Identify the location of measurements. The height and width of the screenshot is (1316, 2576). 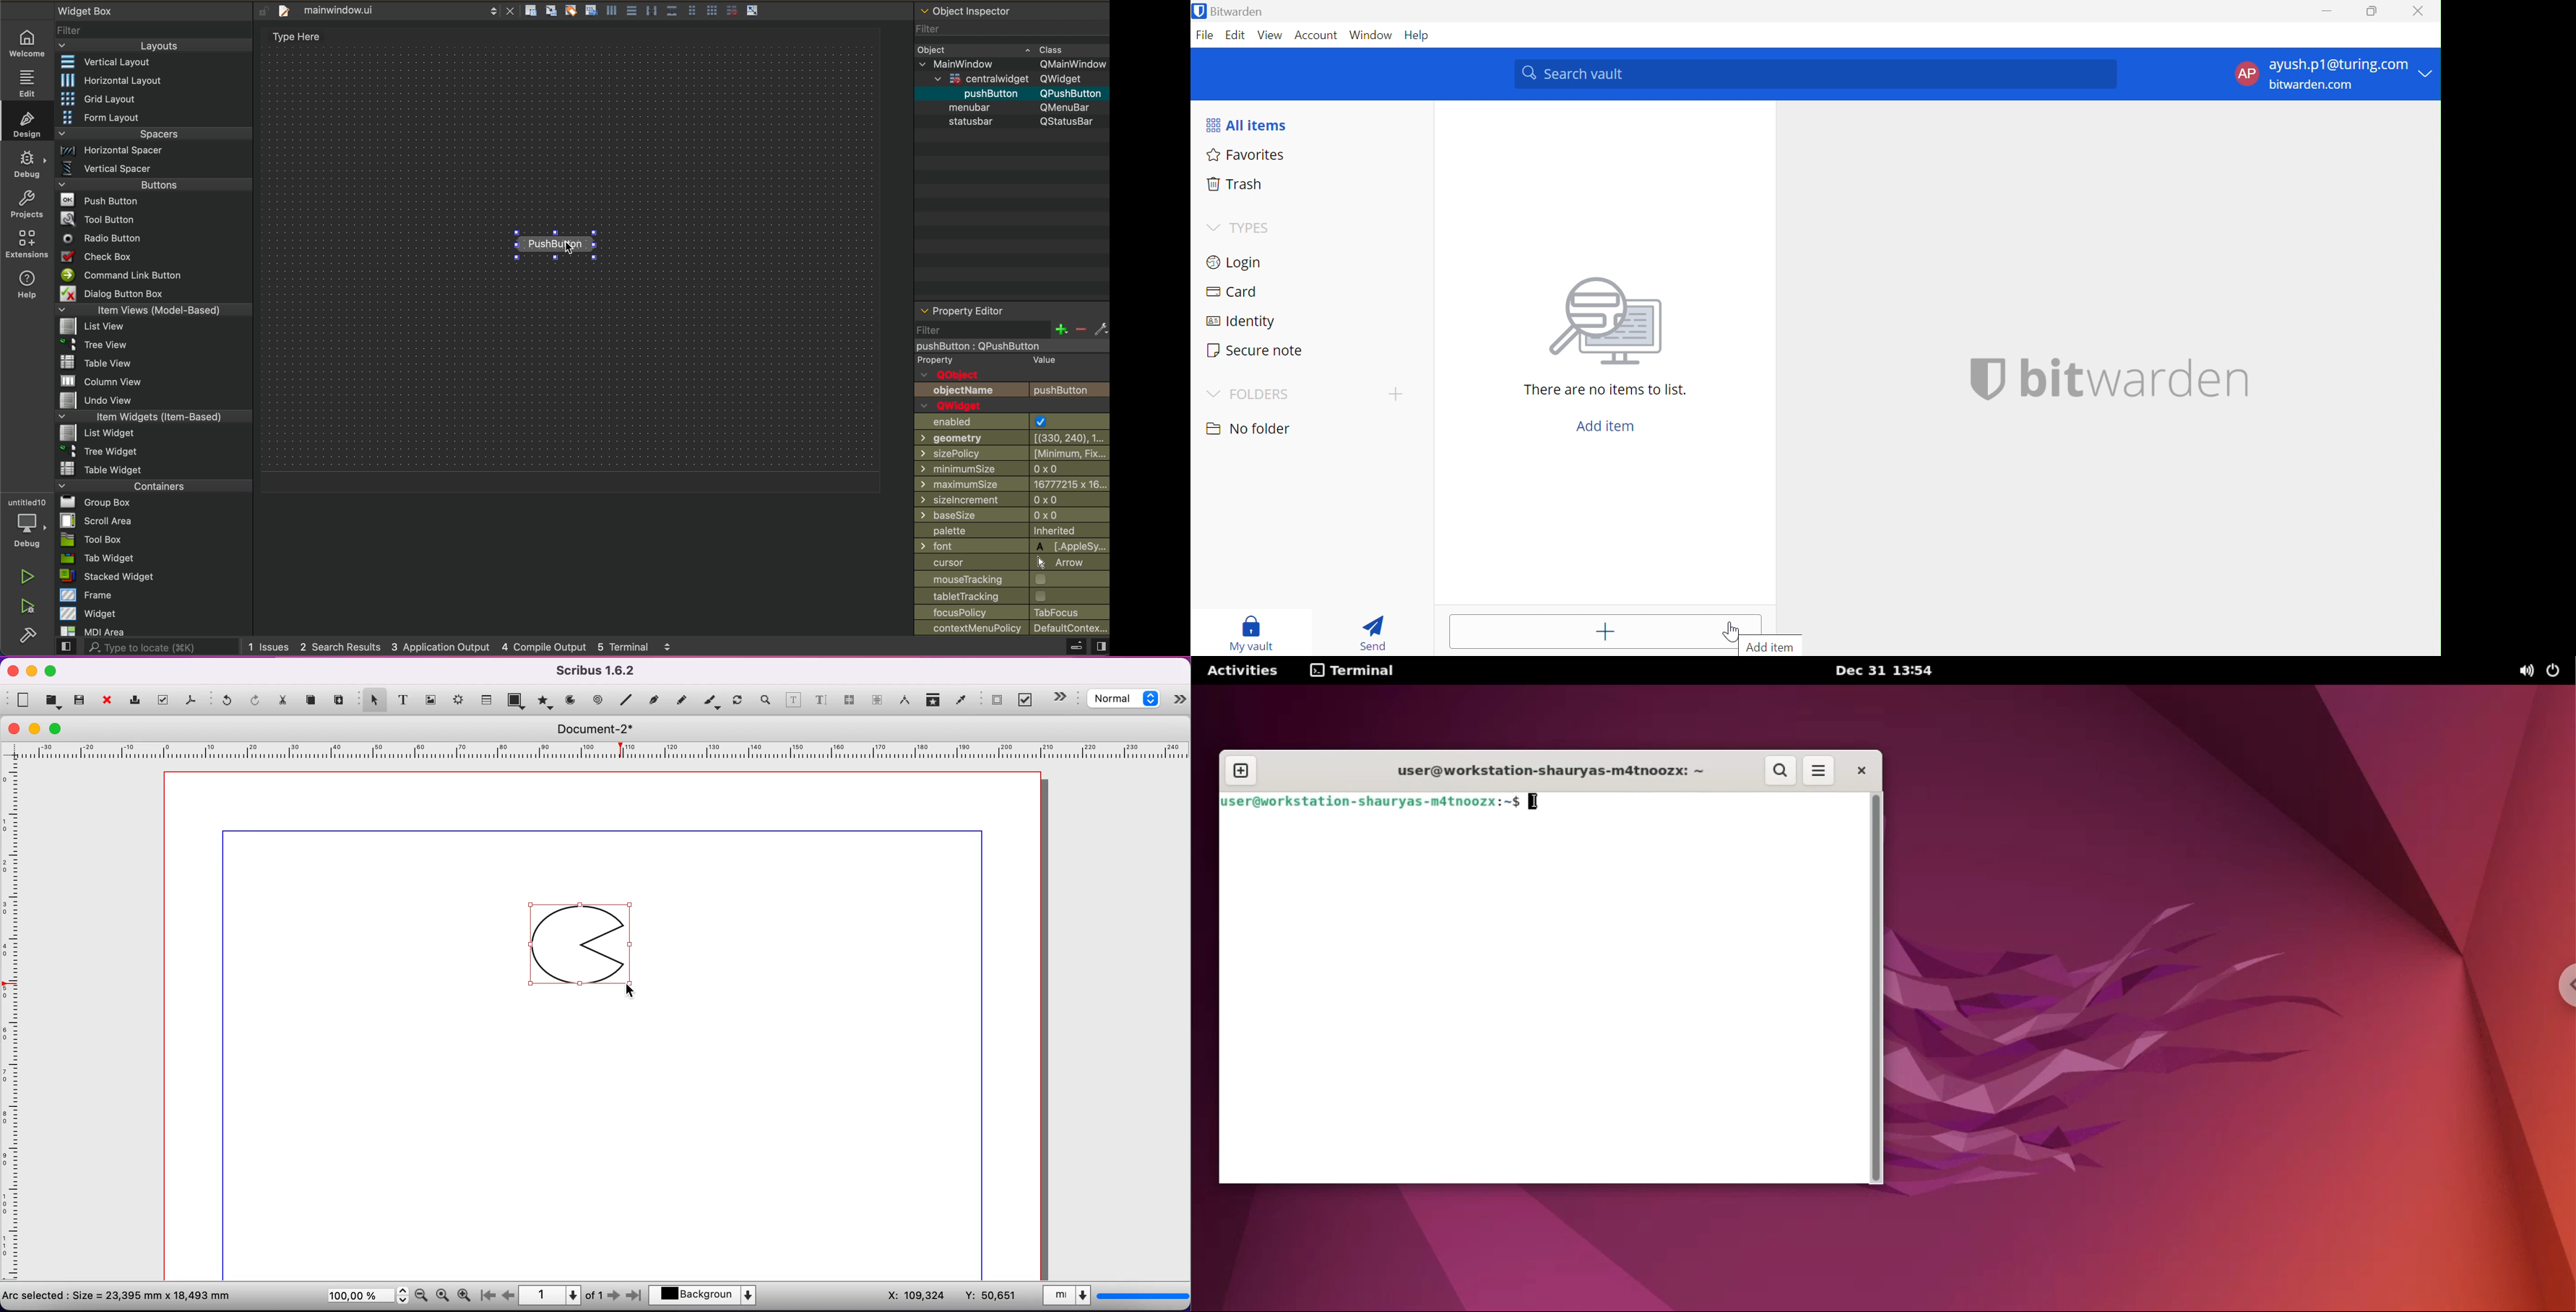
(905, 701).